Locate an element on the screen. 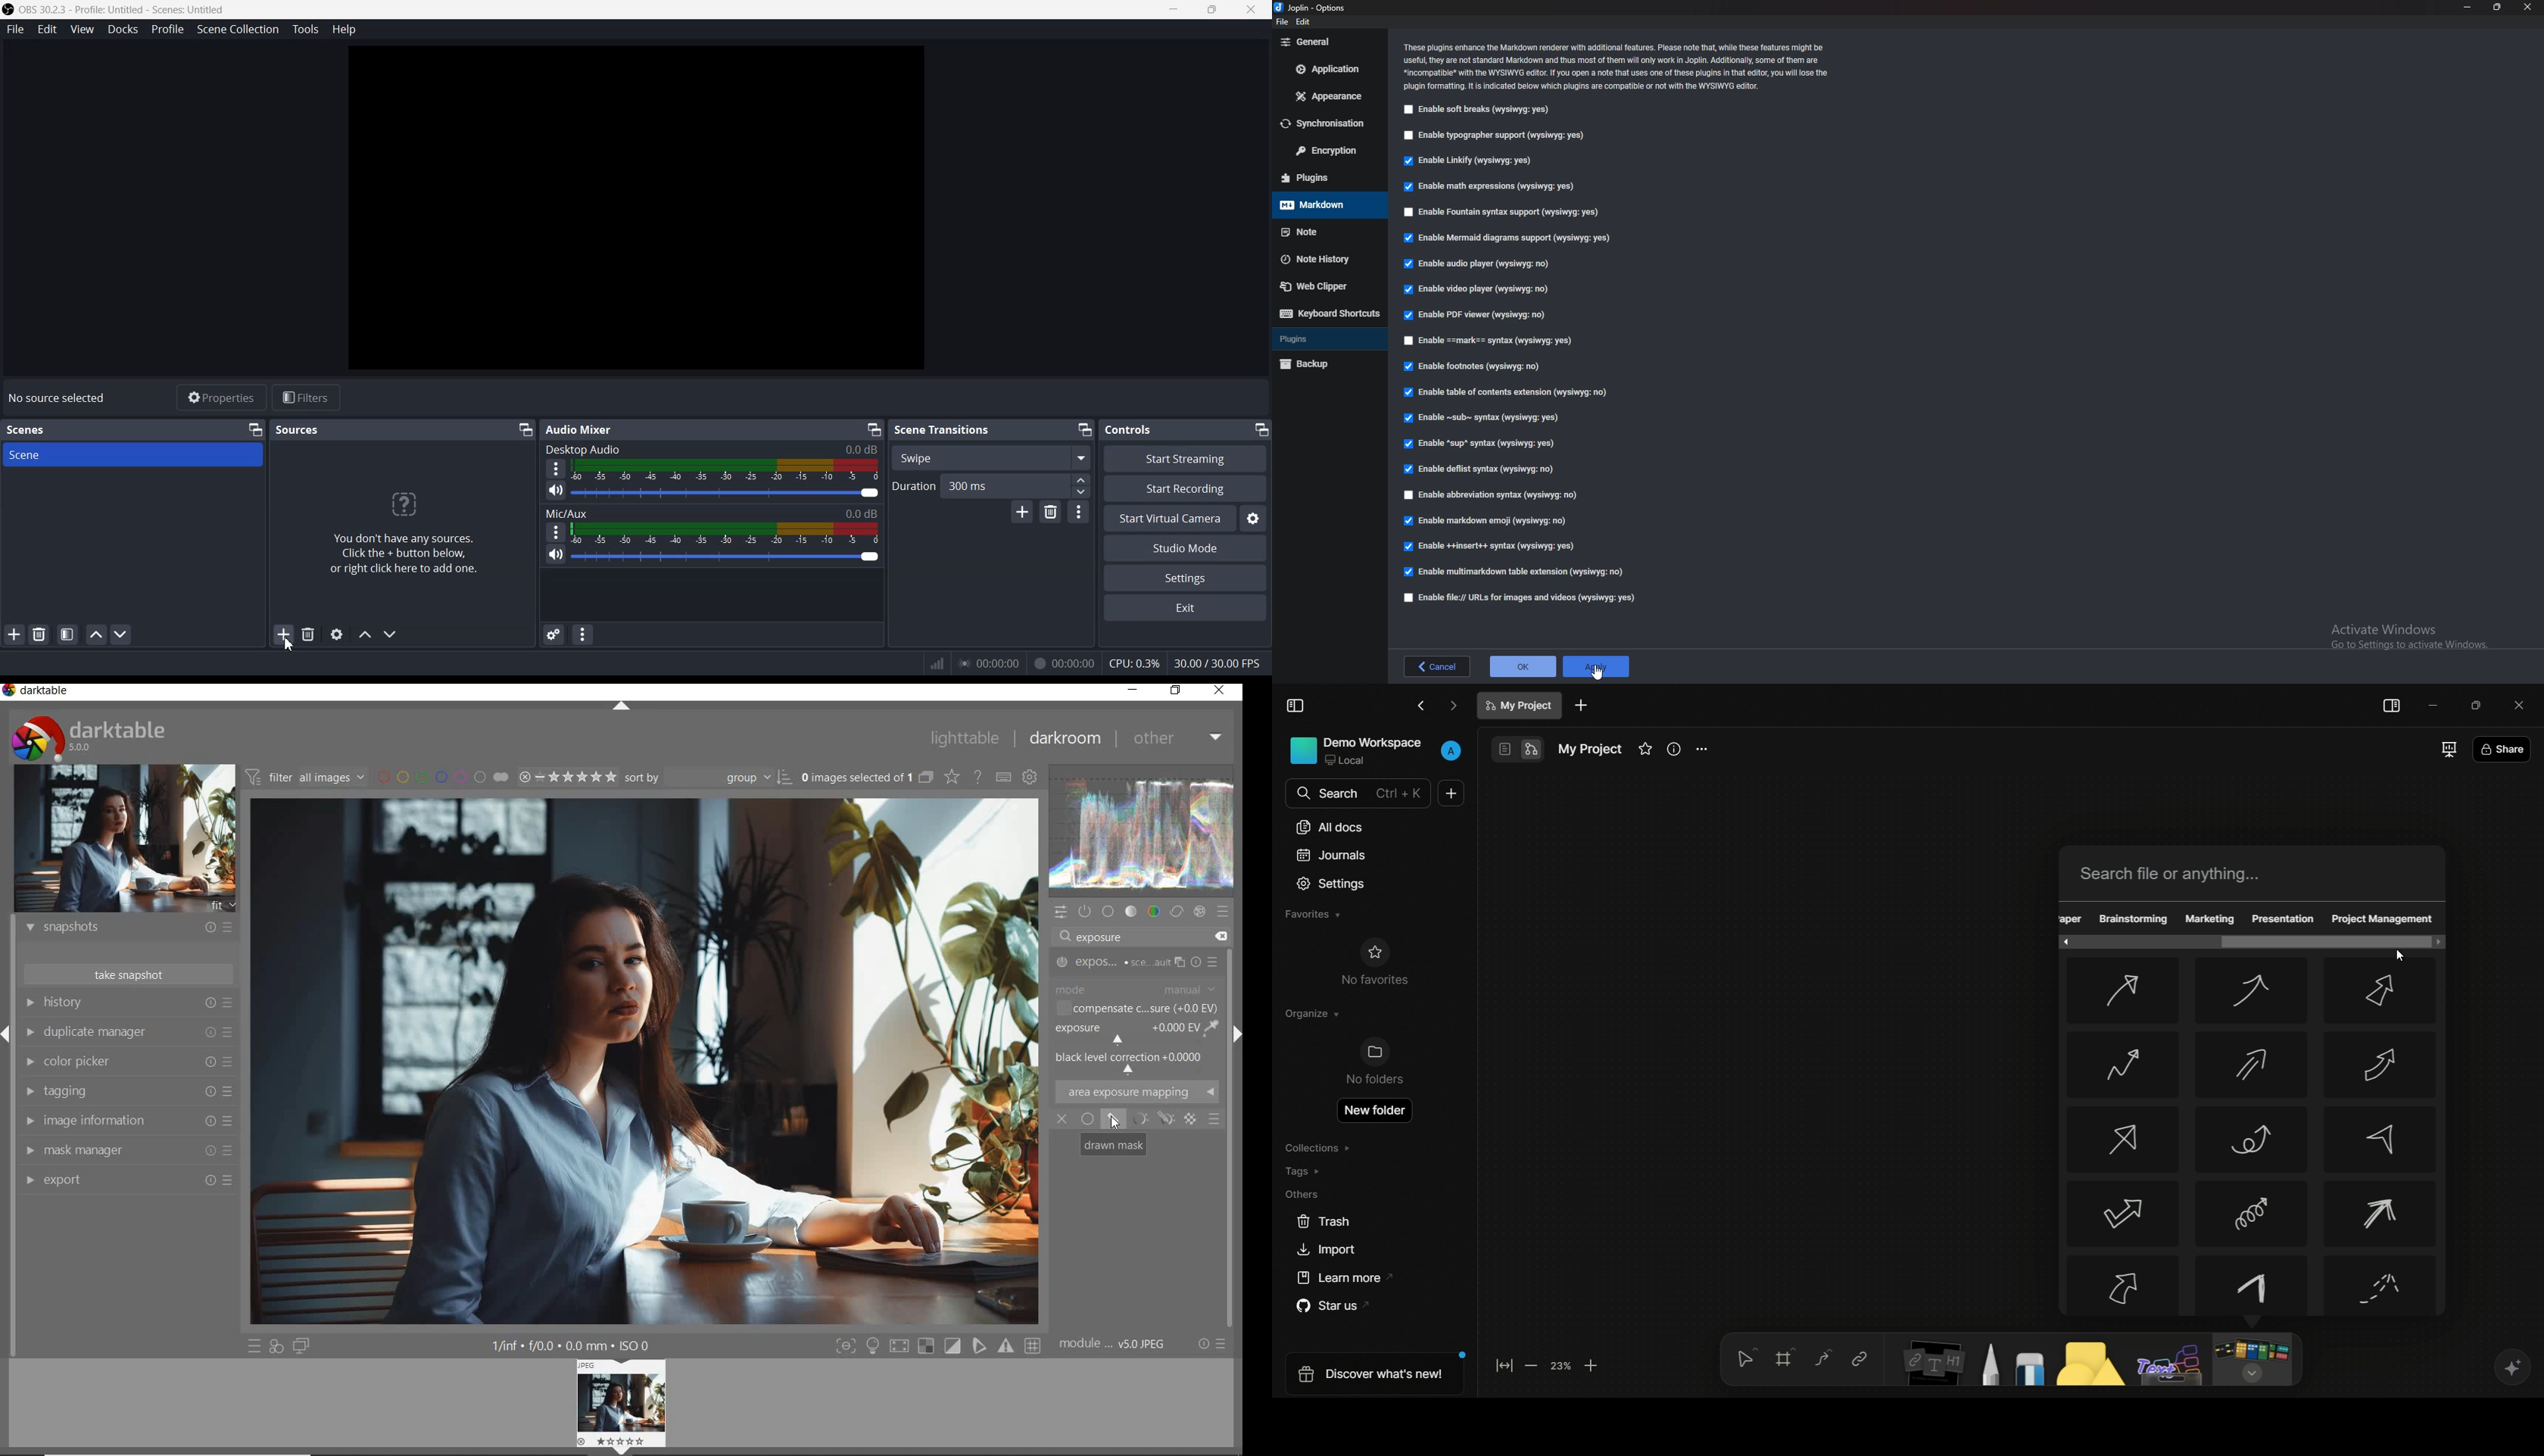 The height and width of the screenshot is (1456, 2548). Minimize is located at coordinates (524, 431).